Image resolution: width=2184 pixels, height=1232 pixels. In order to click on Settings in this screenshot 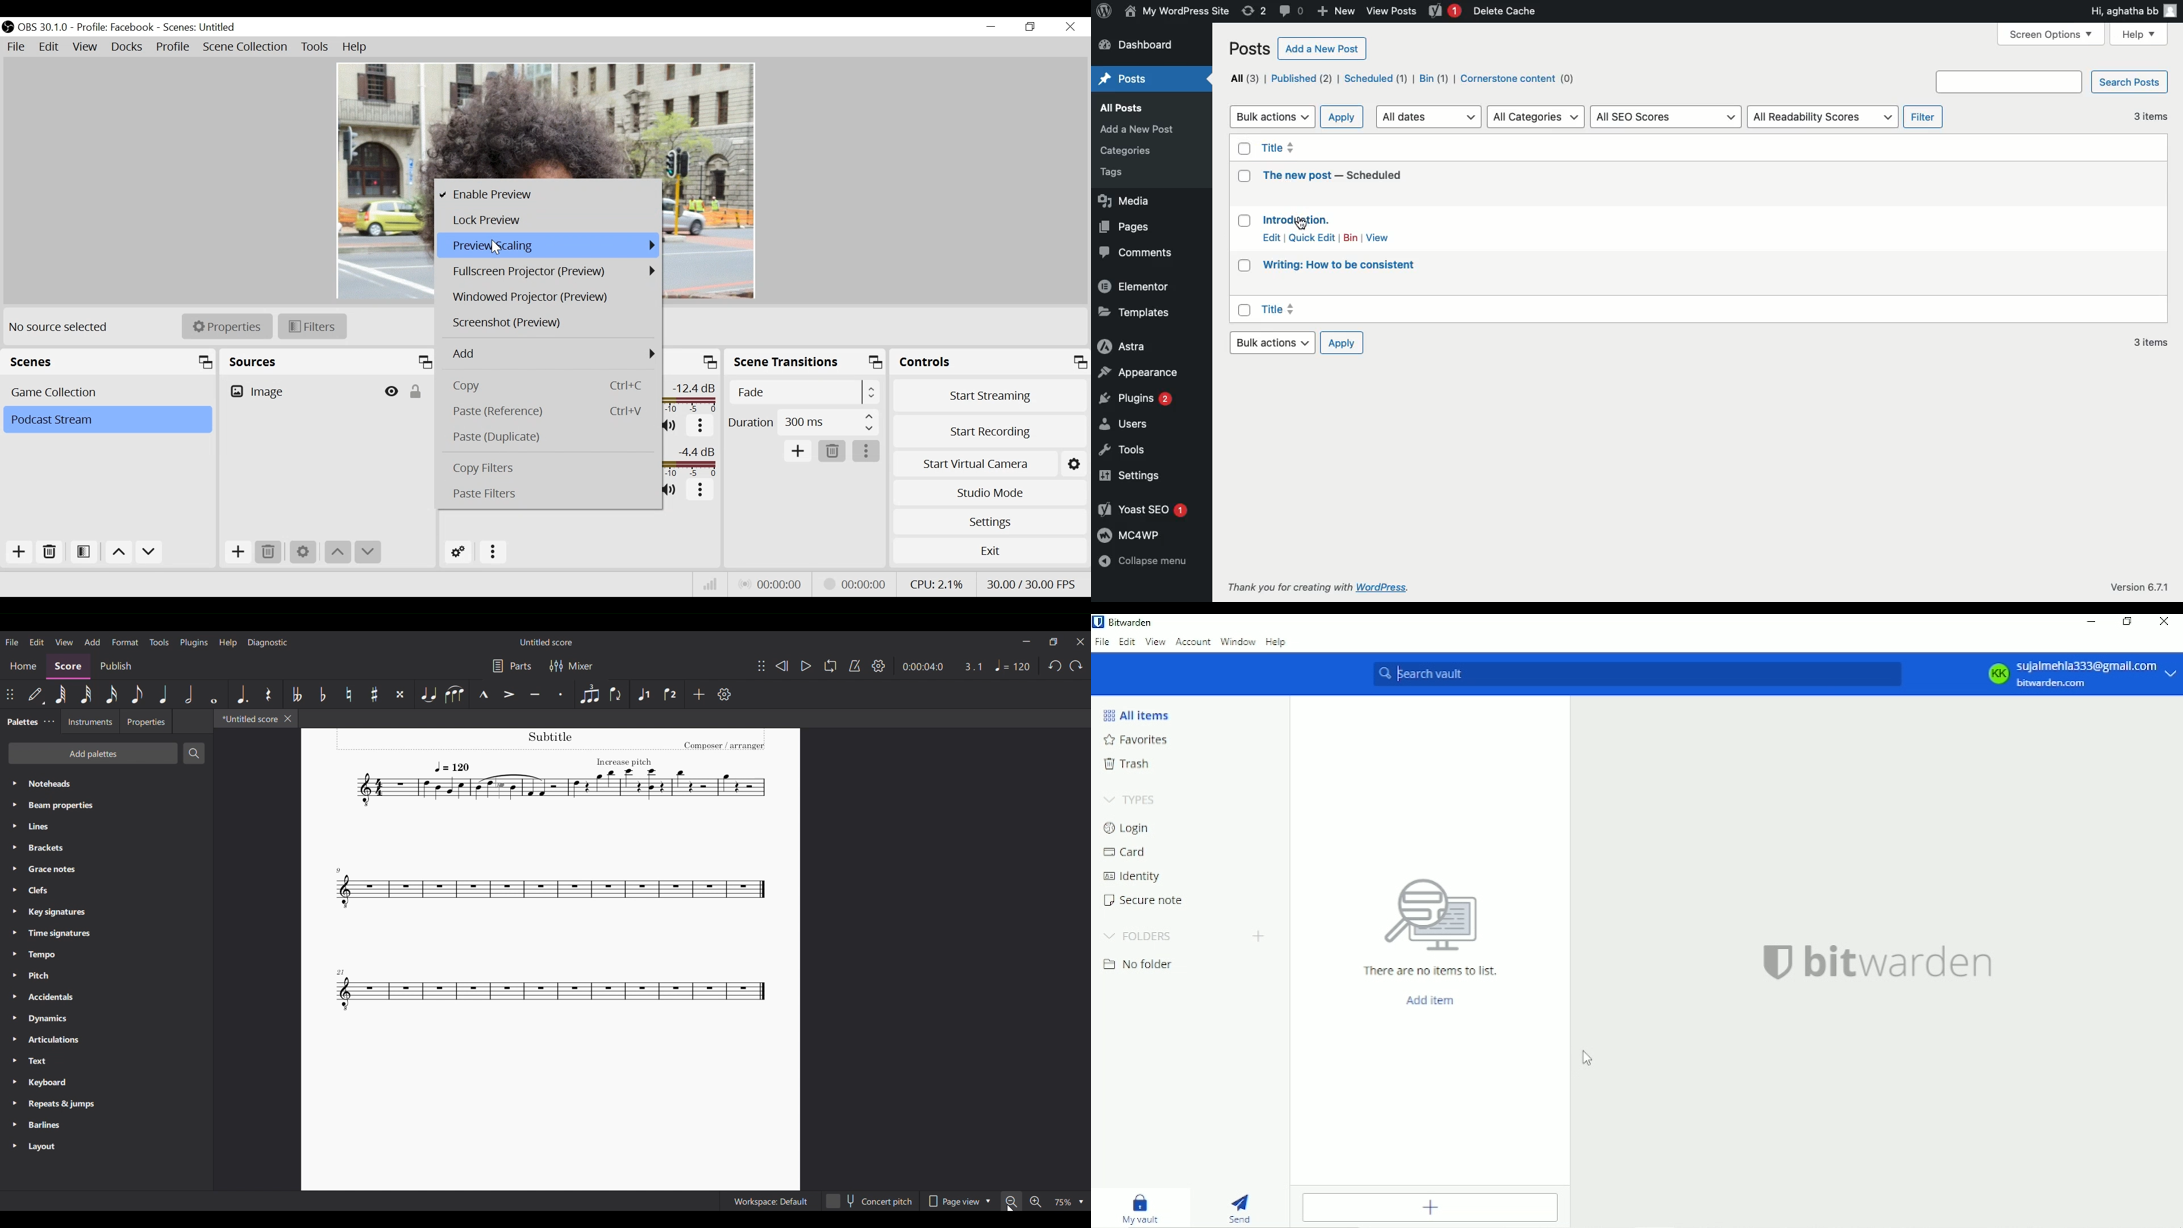, I will do `click(304, 554)`.